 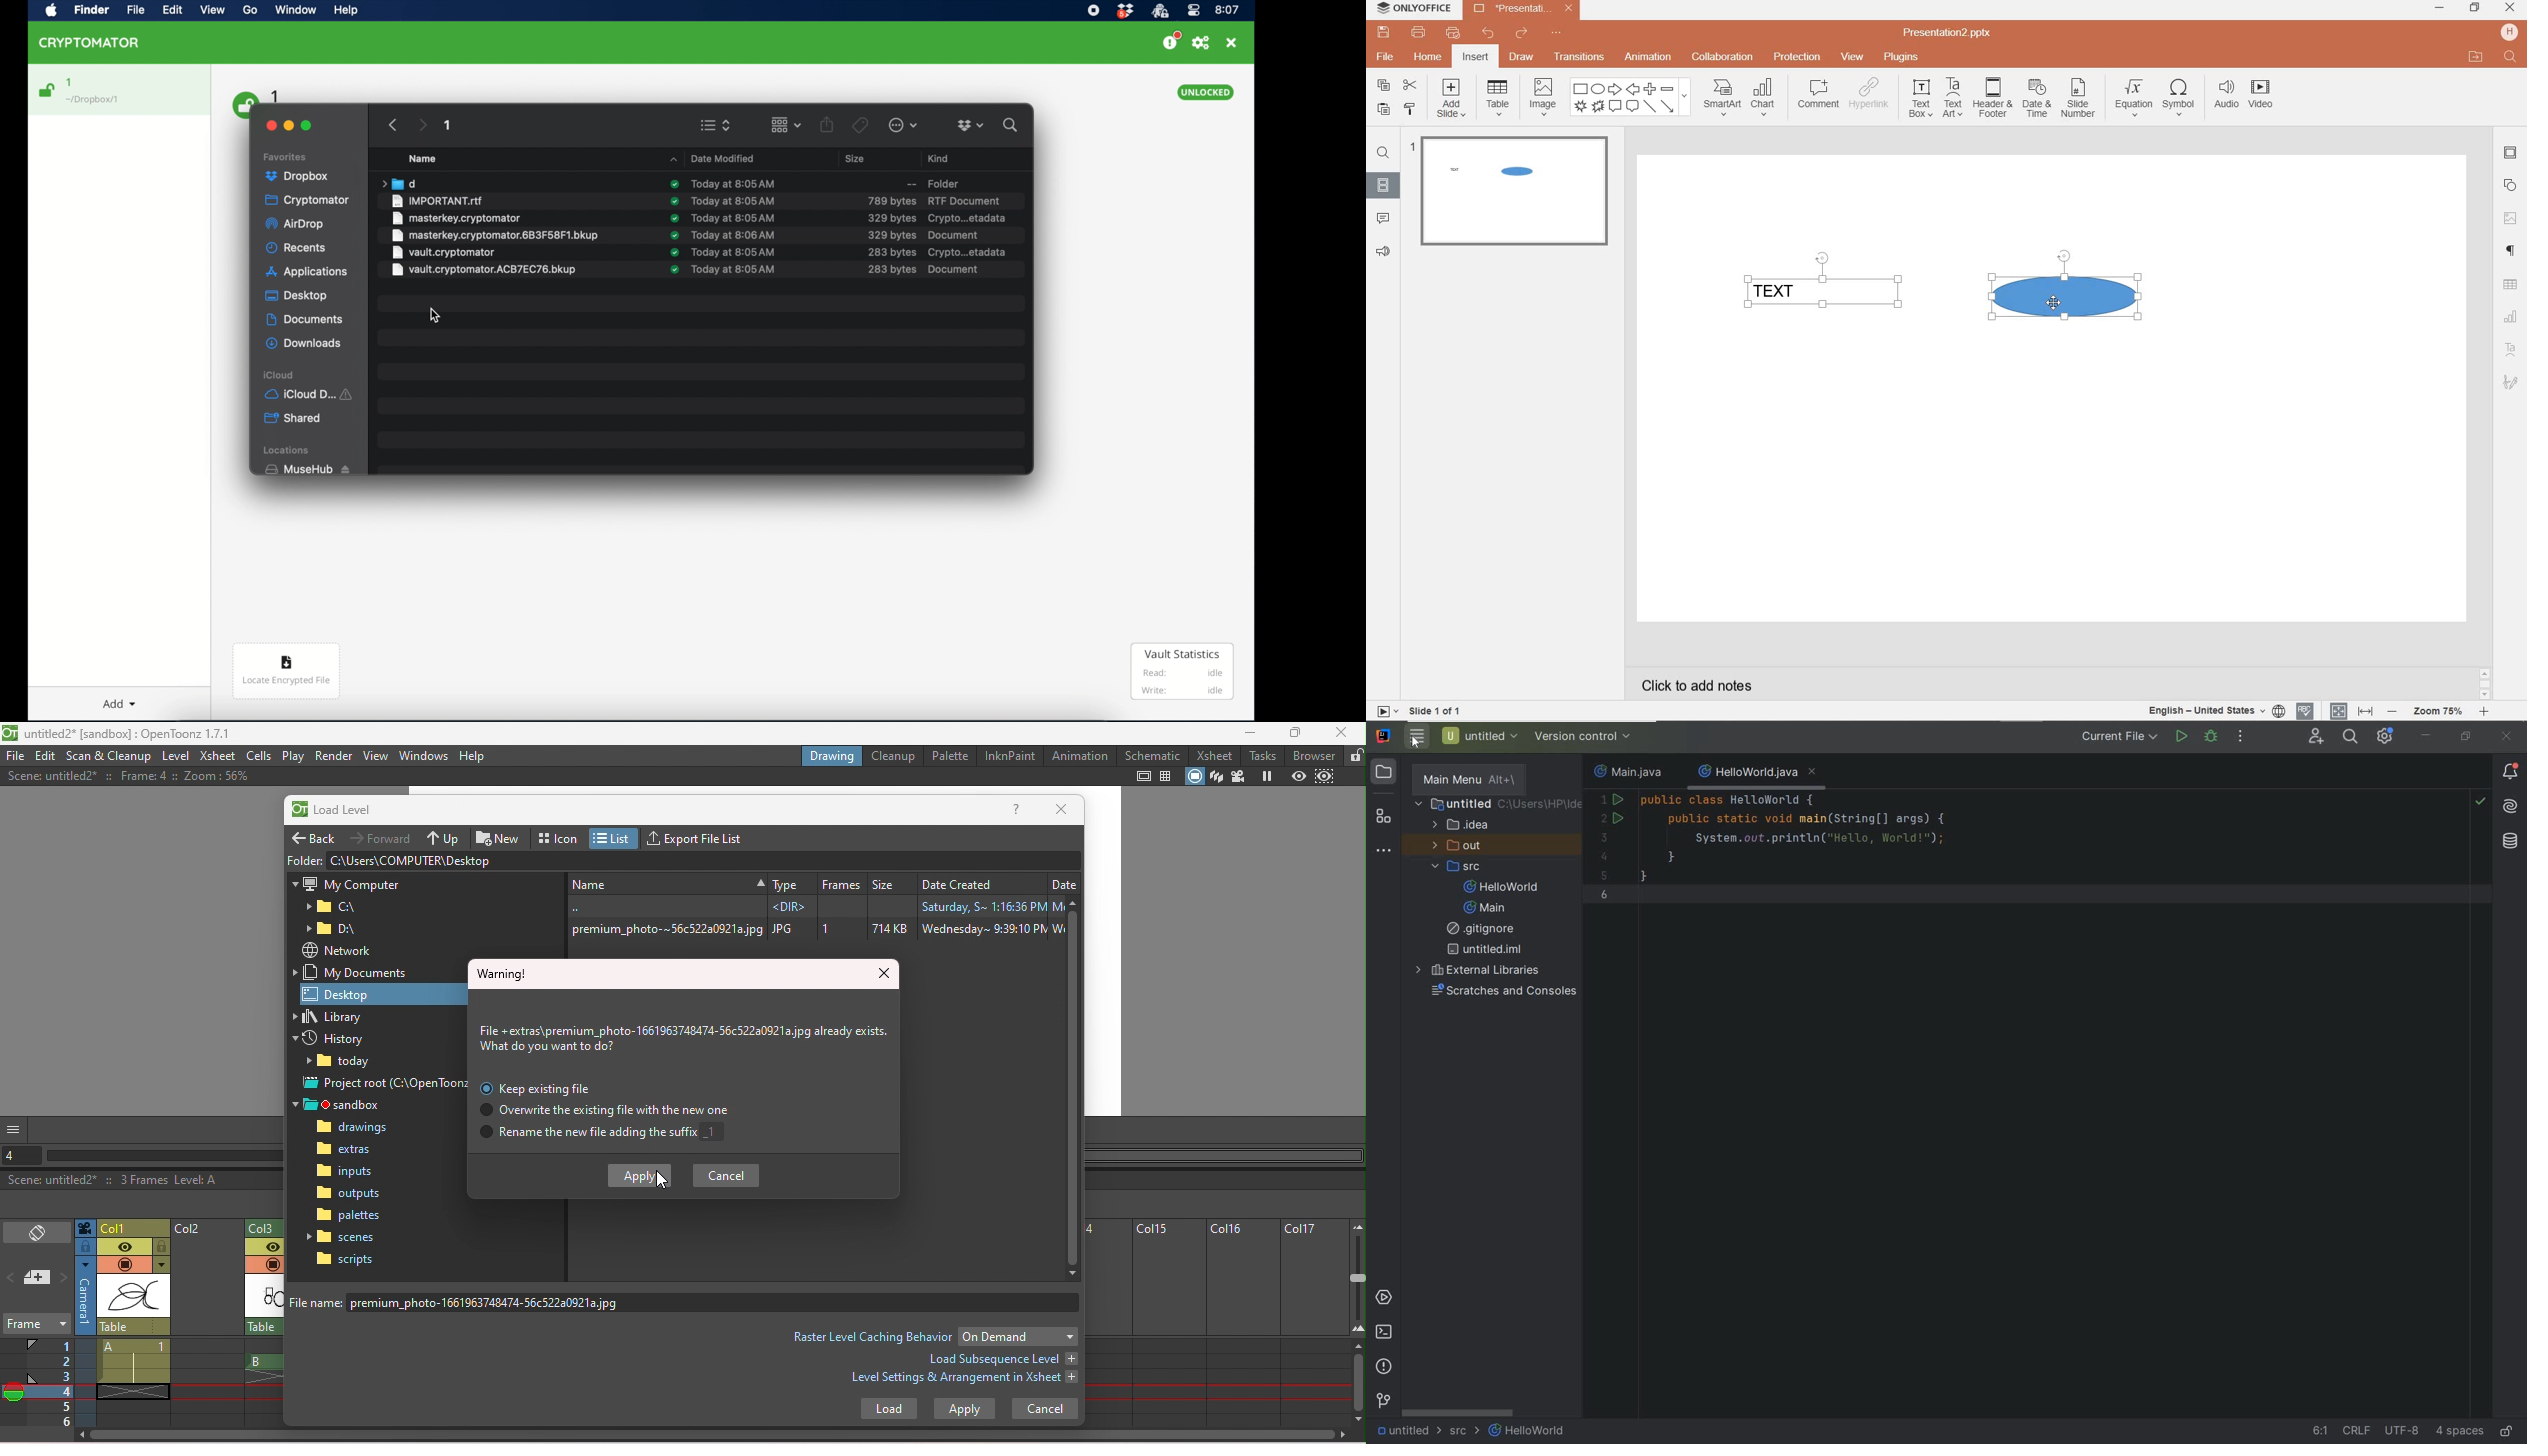 What do you see at coordinates (1555, 33) in the screenshot?
I see `customize quick access toolbar` at bounding box center [1555, 33].